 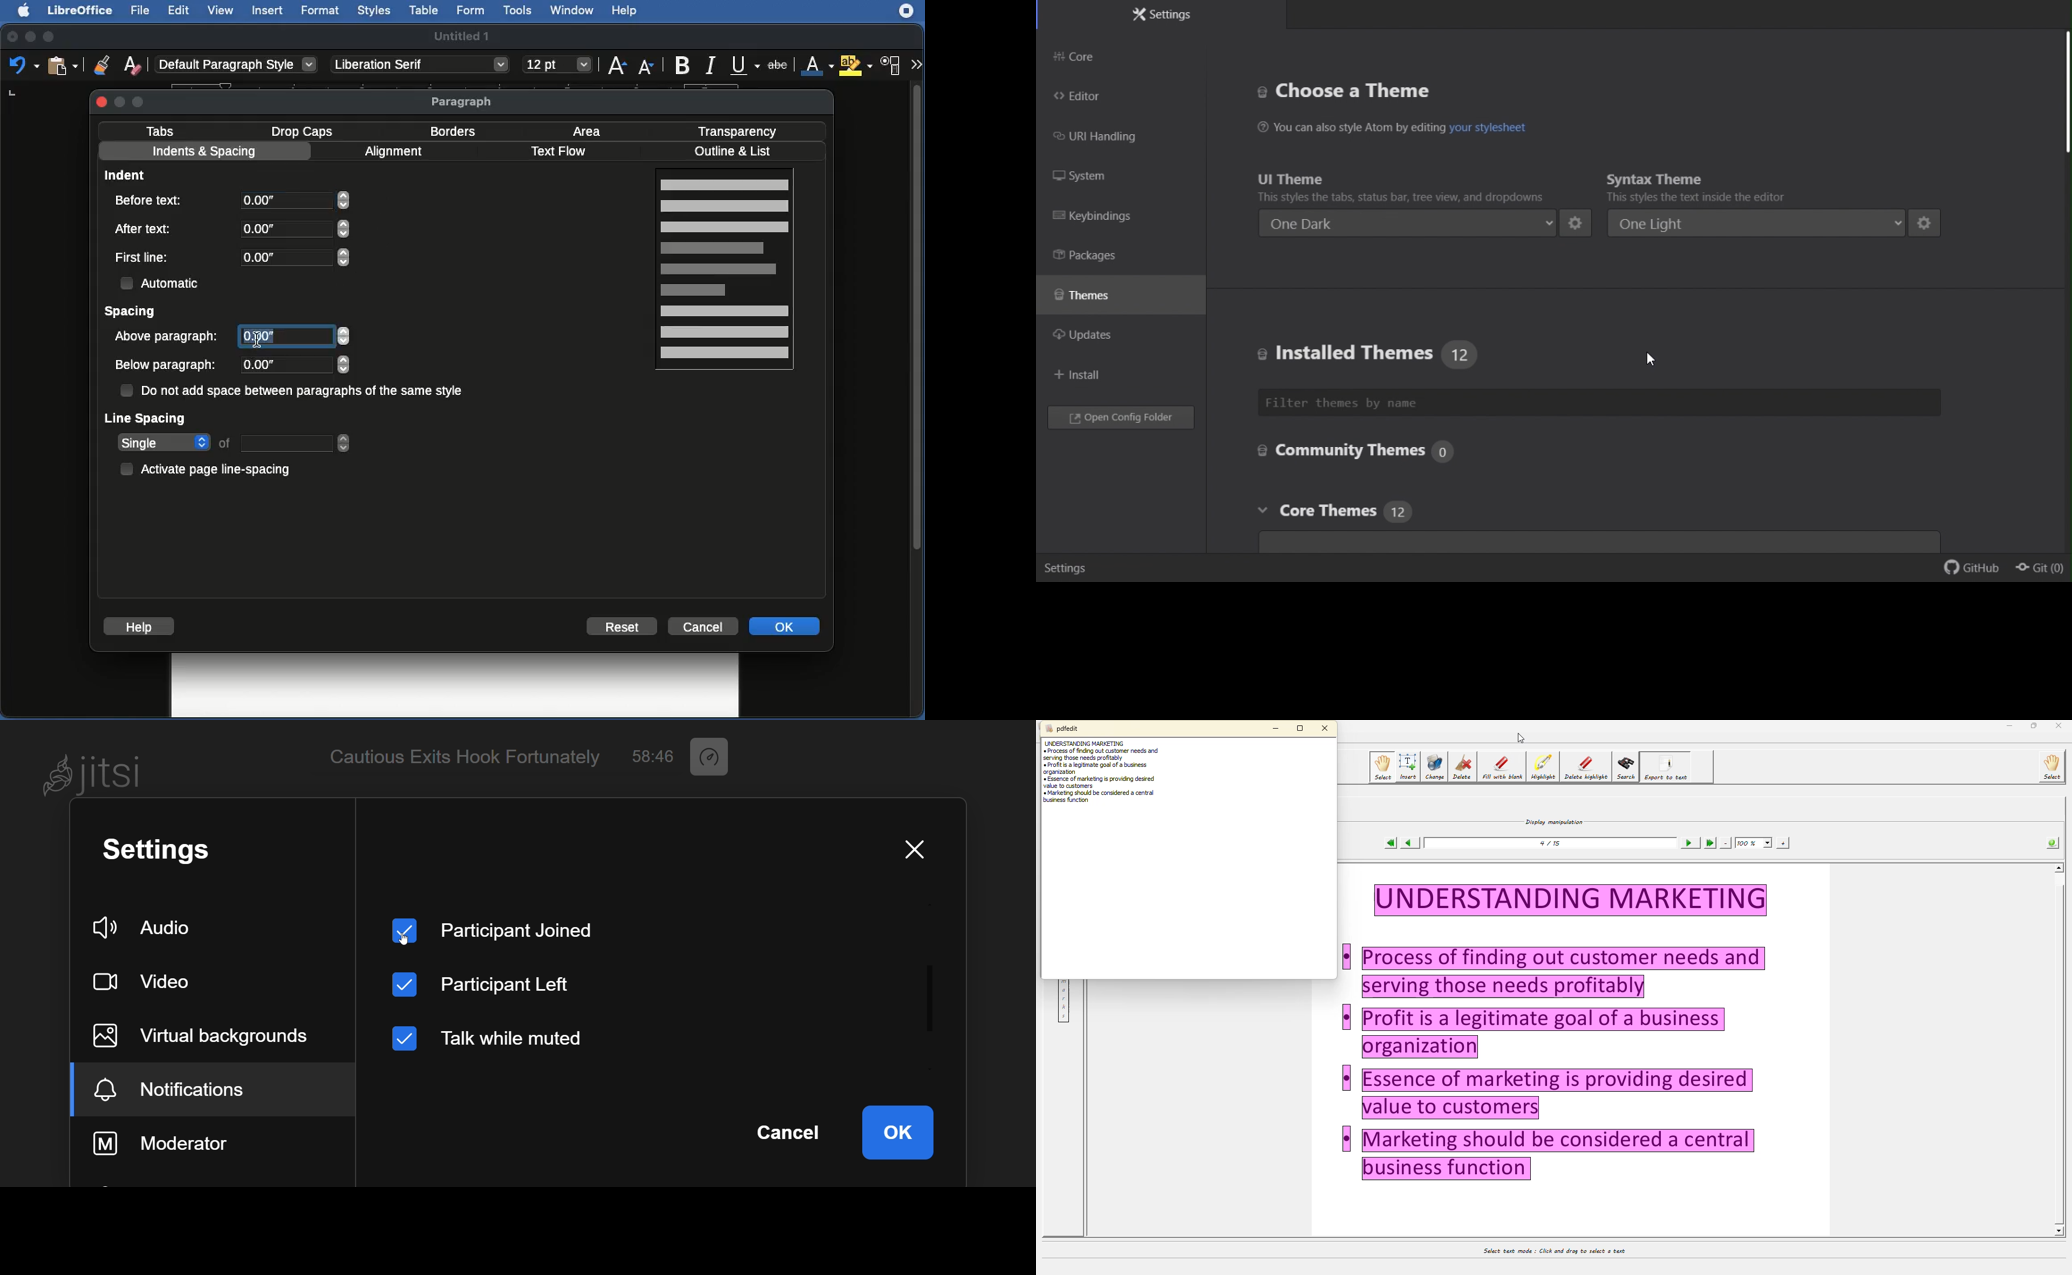 What do you see at coordinates (555, 64) in the screenshot?
I see `font size` at bounding box center [555, 64].